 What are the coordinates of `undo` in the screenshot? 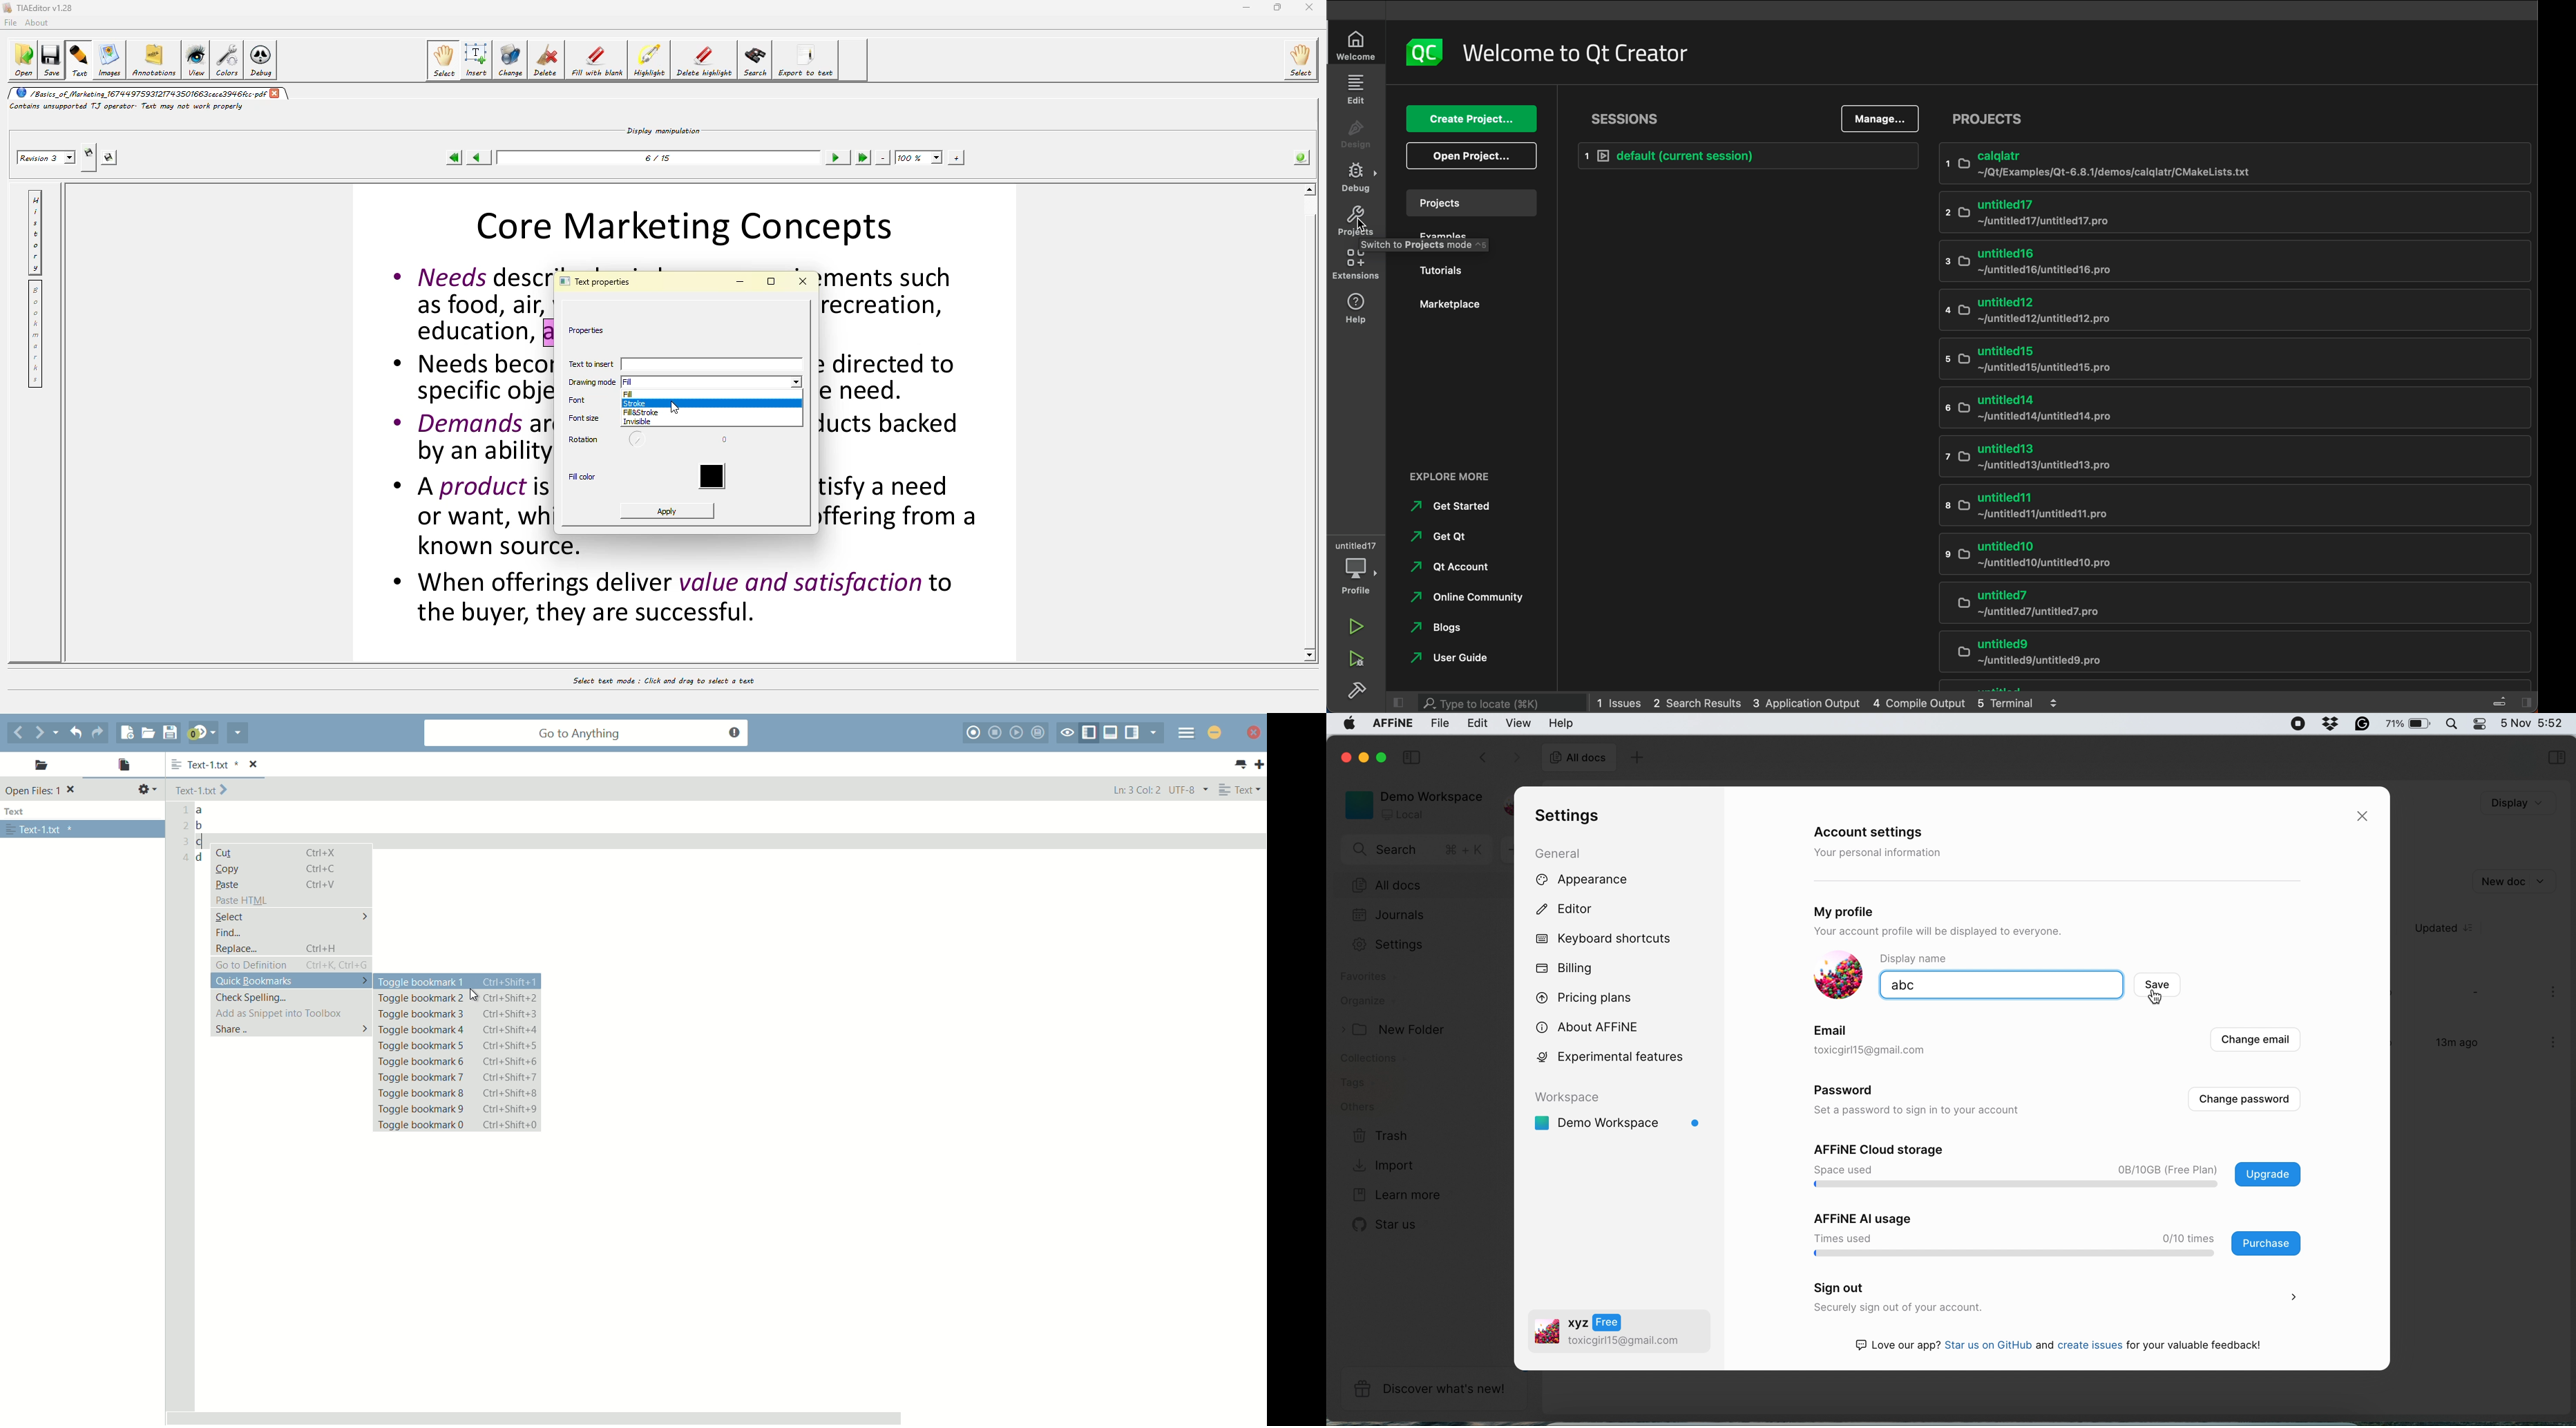 It's located at (79, 732).